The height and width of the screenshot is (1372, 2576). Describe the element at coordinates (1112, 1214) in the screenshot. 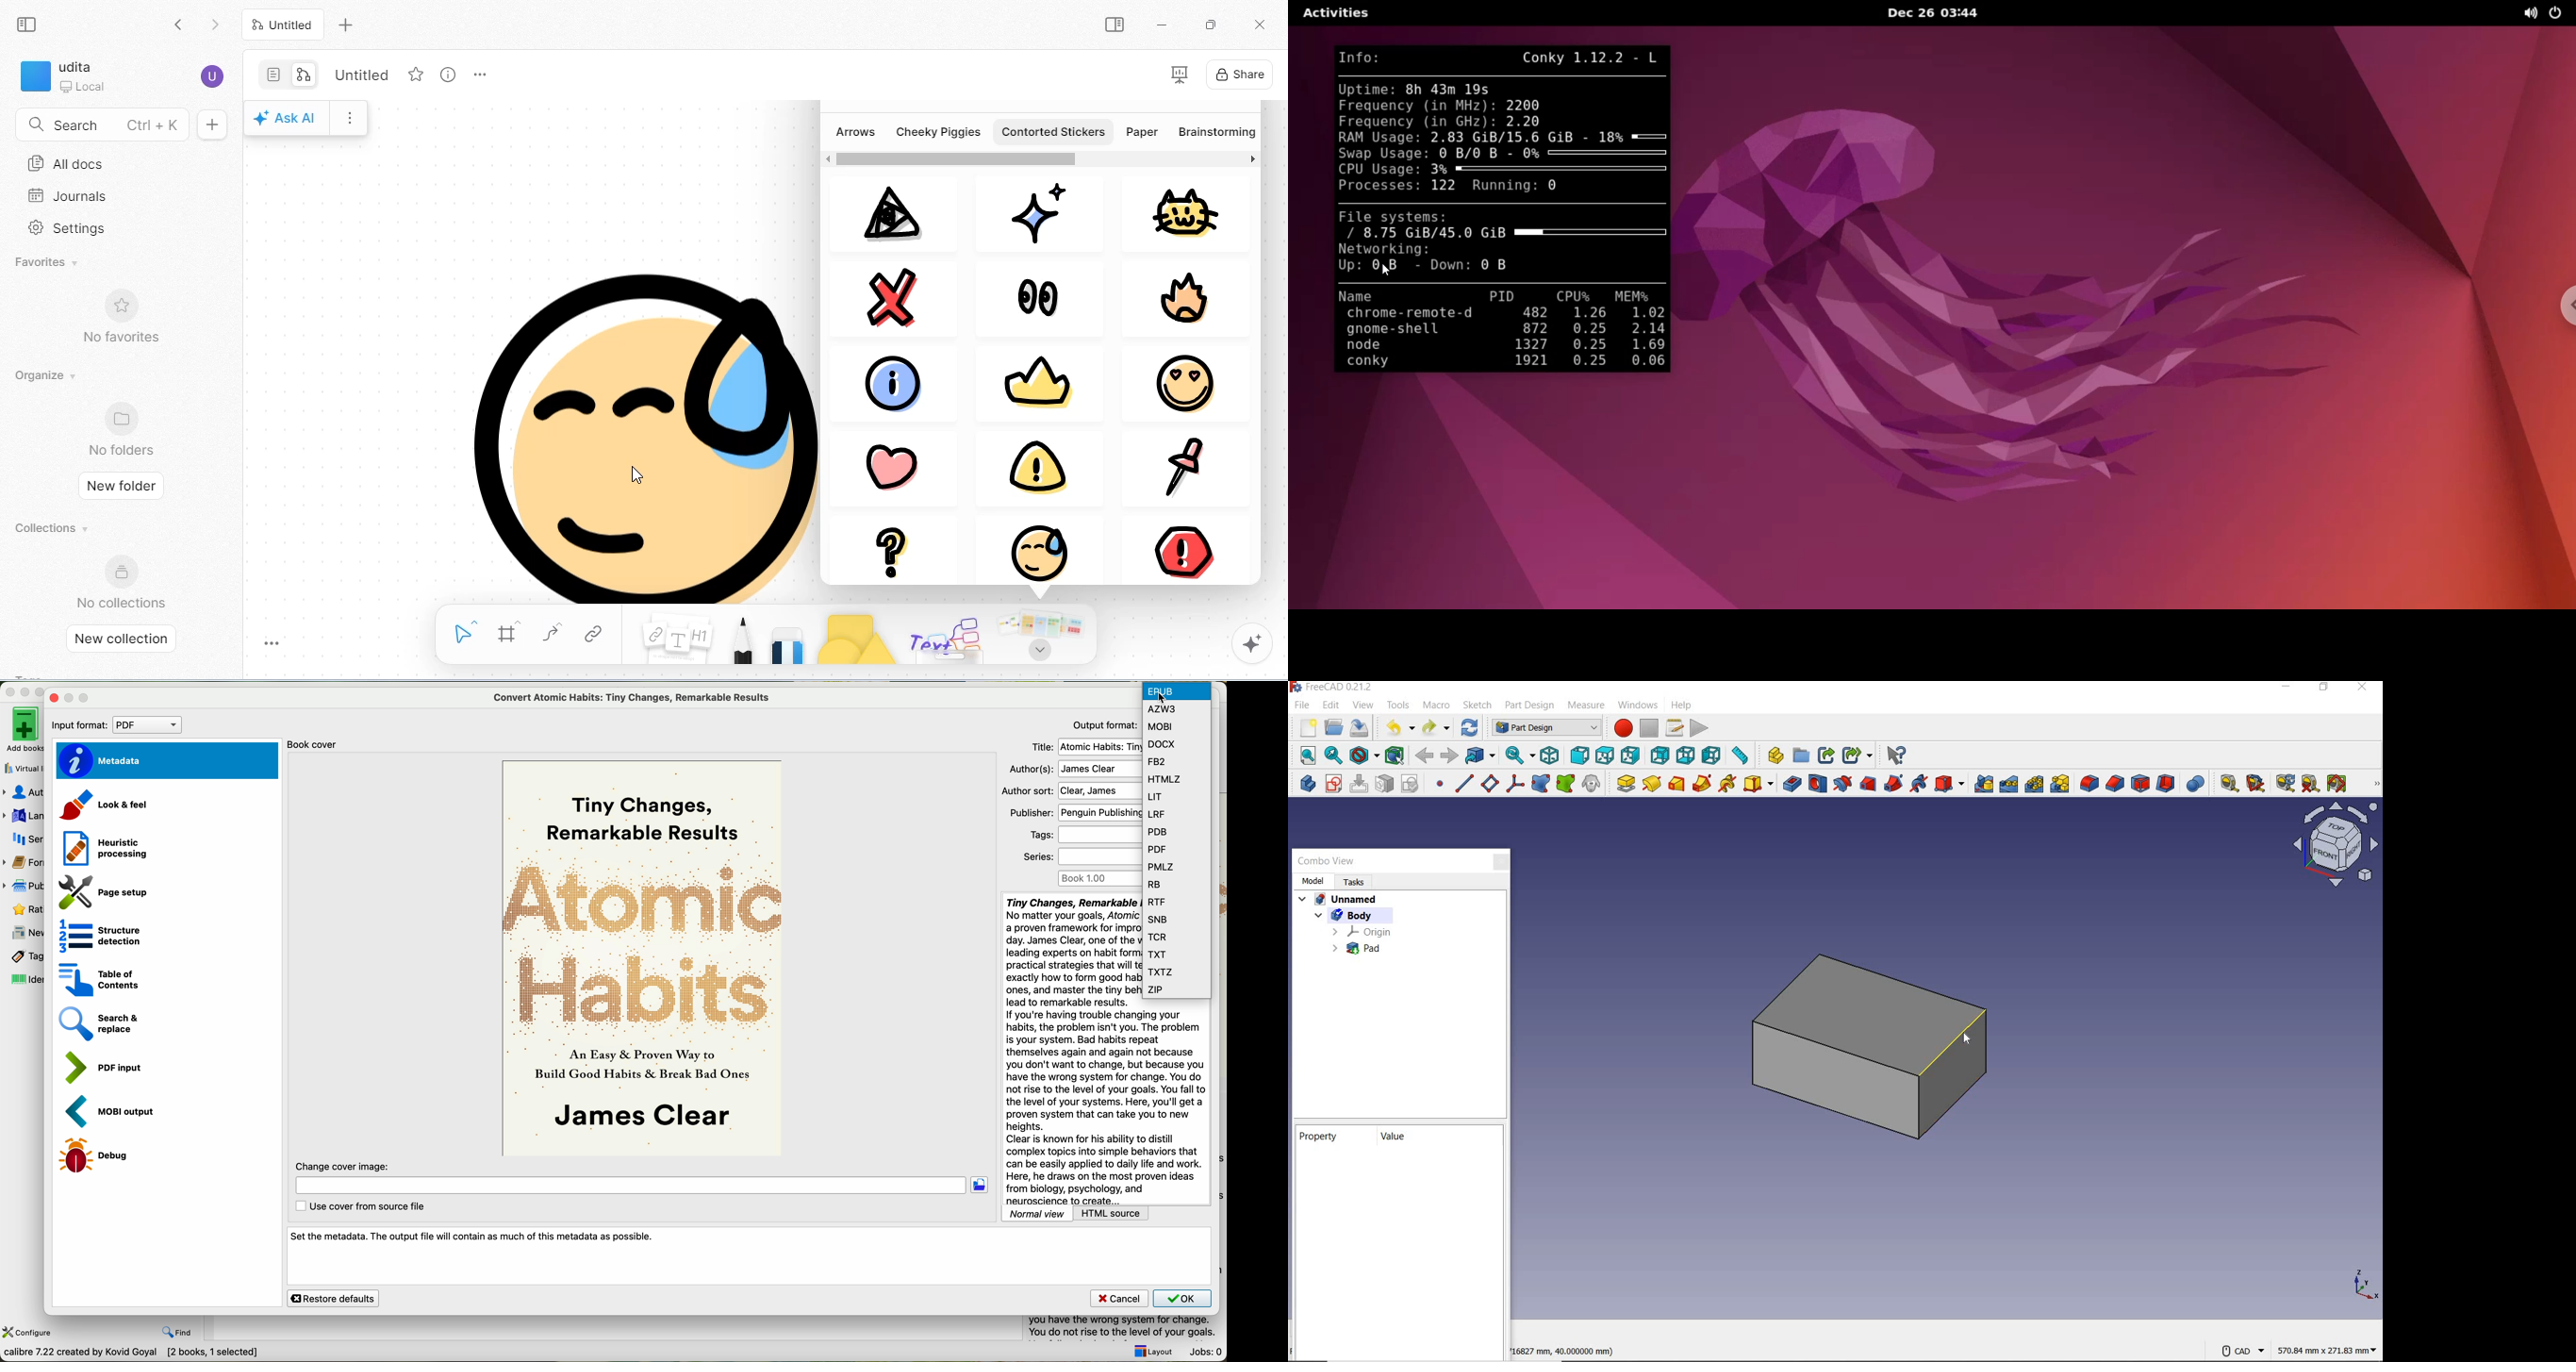

I see `HTML source` at that location.